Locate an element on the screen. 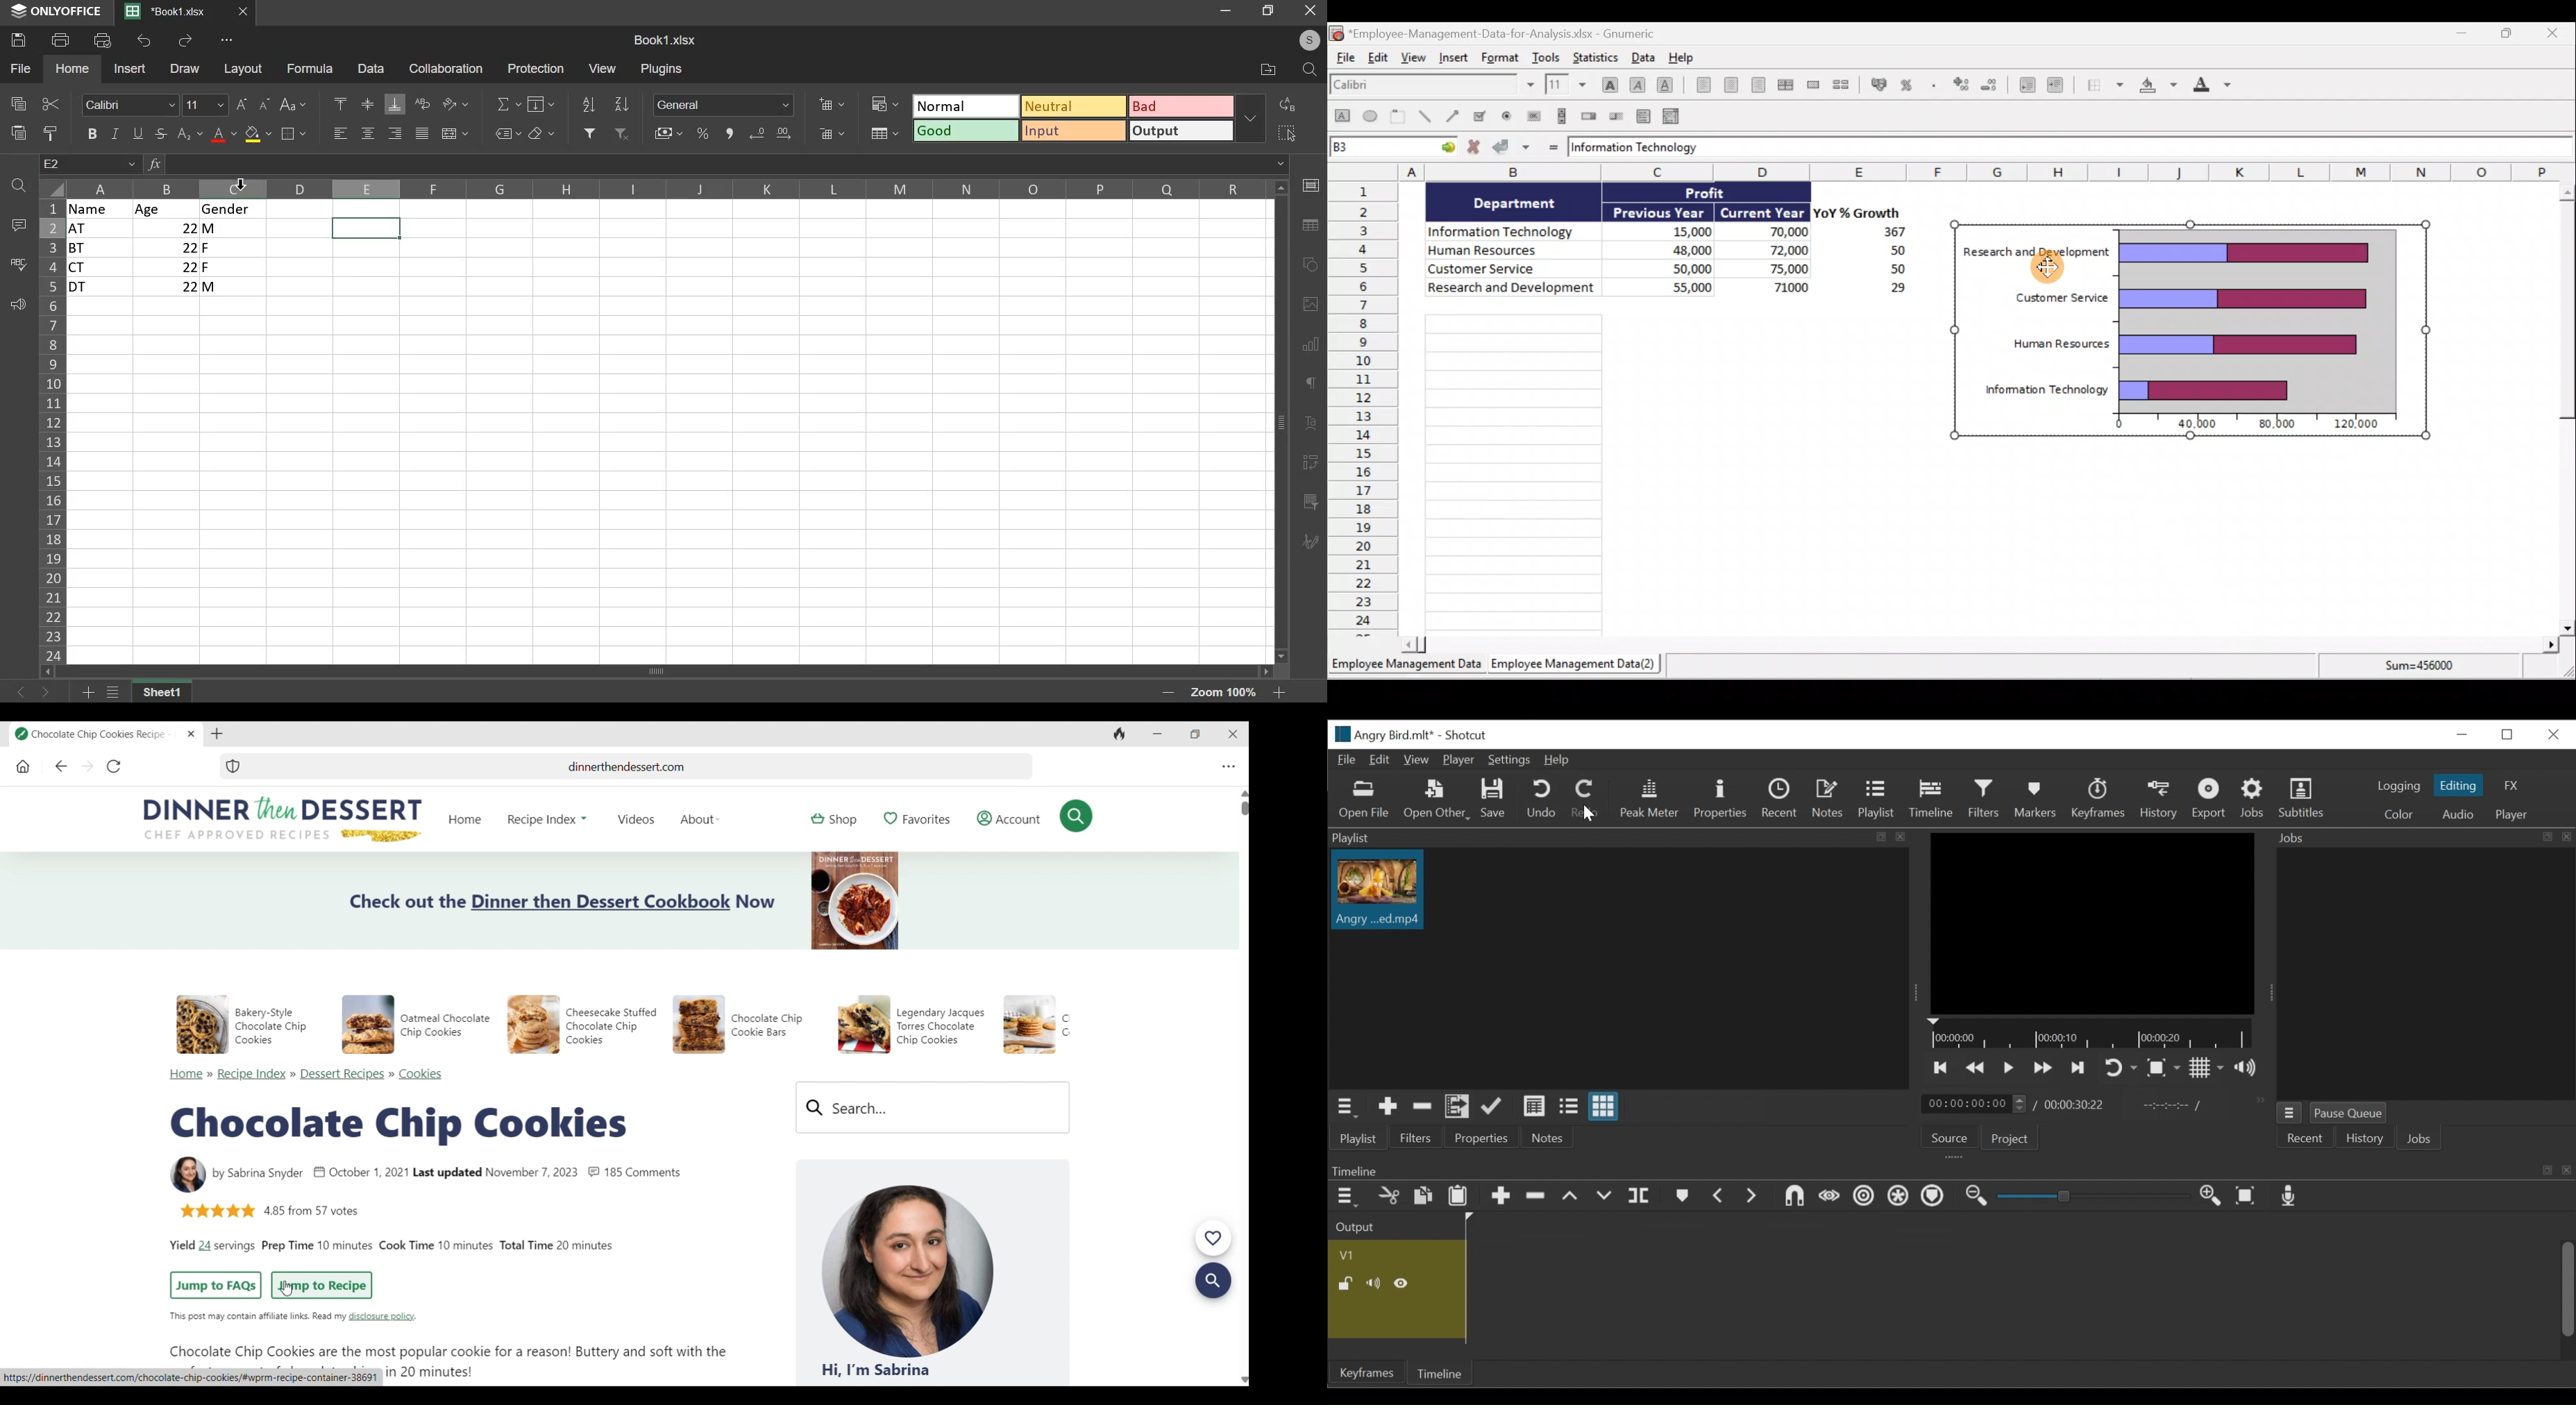  Image from other article in the website is located at coordinates (699, 1025).